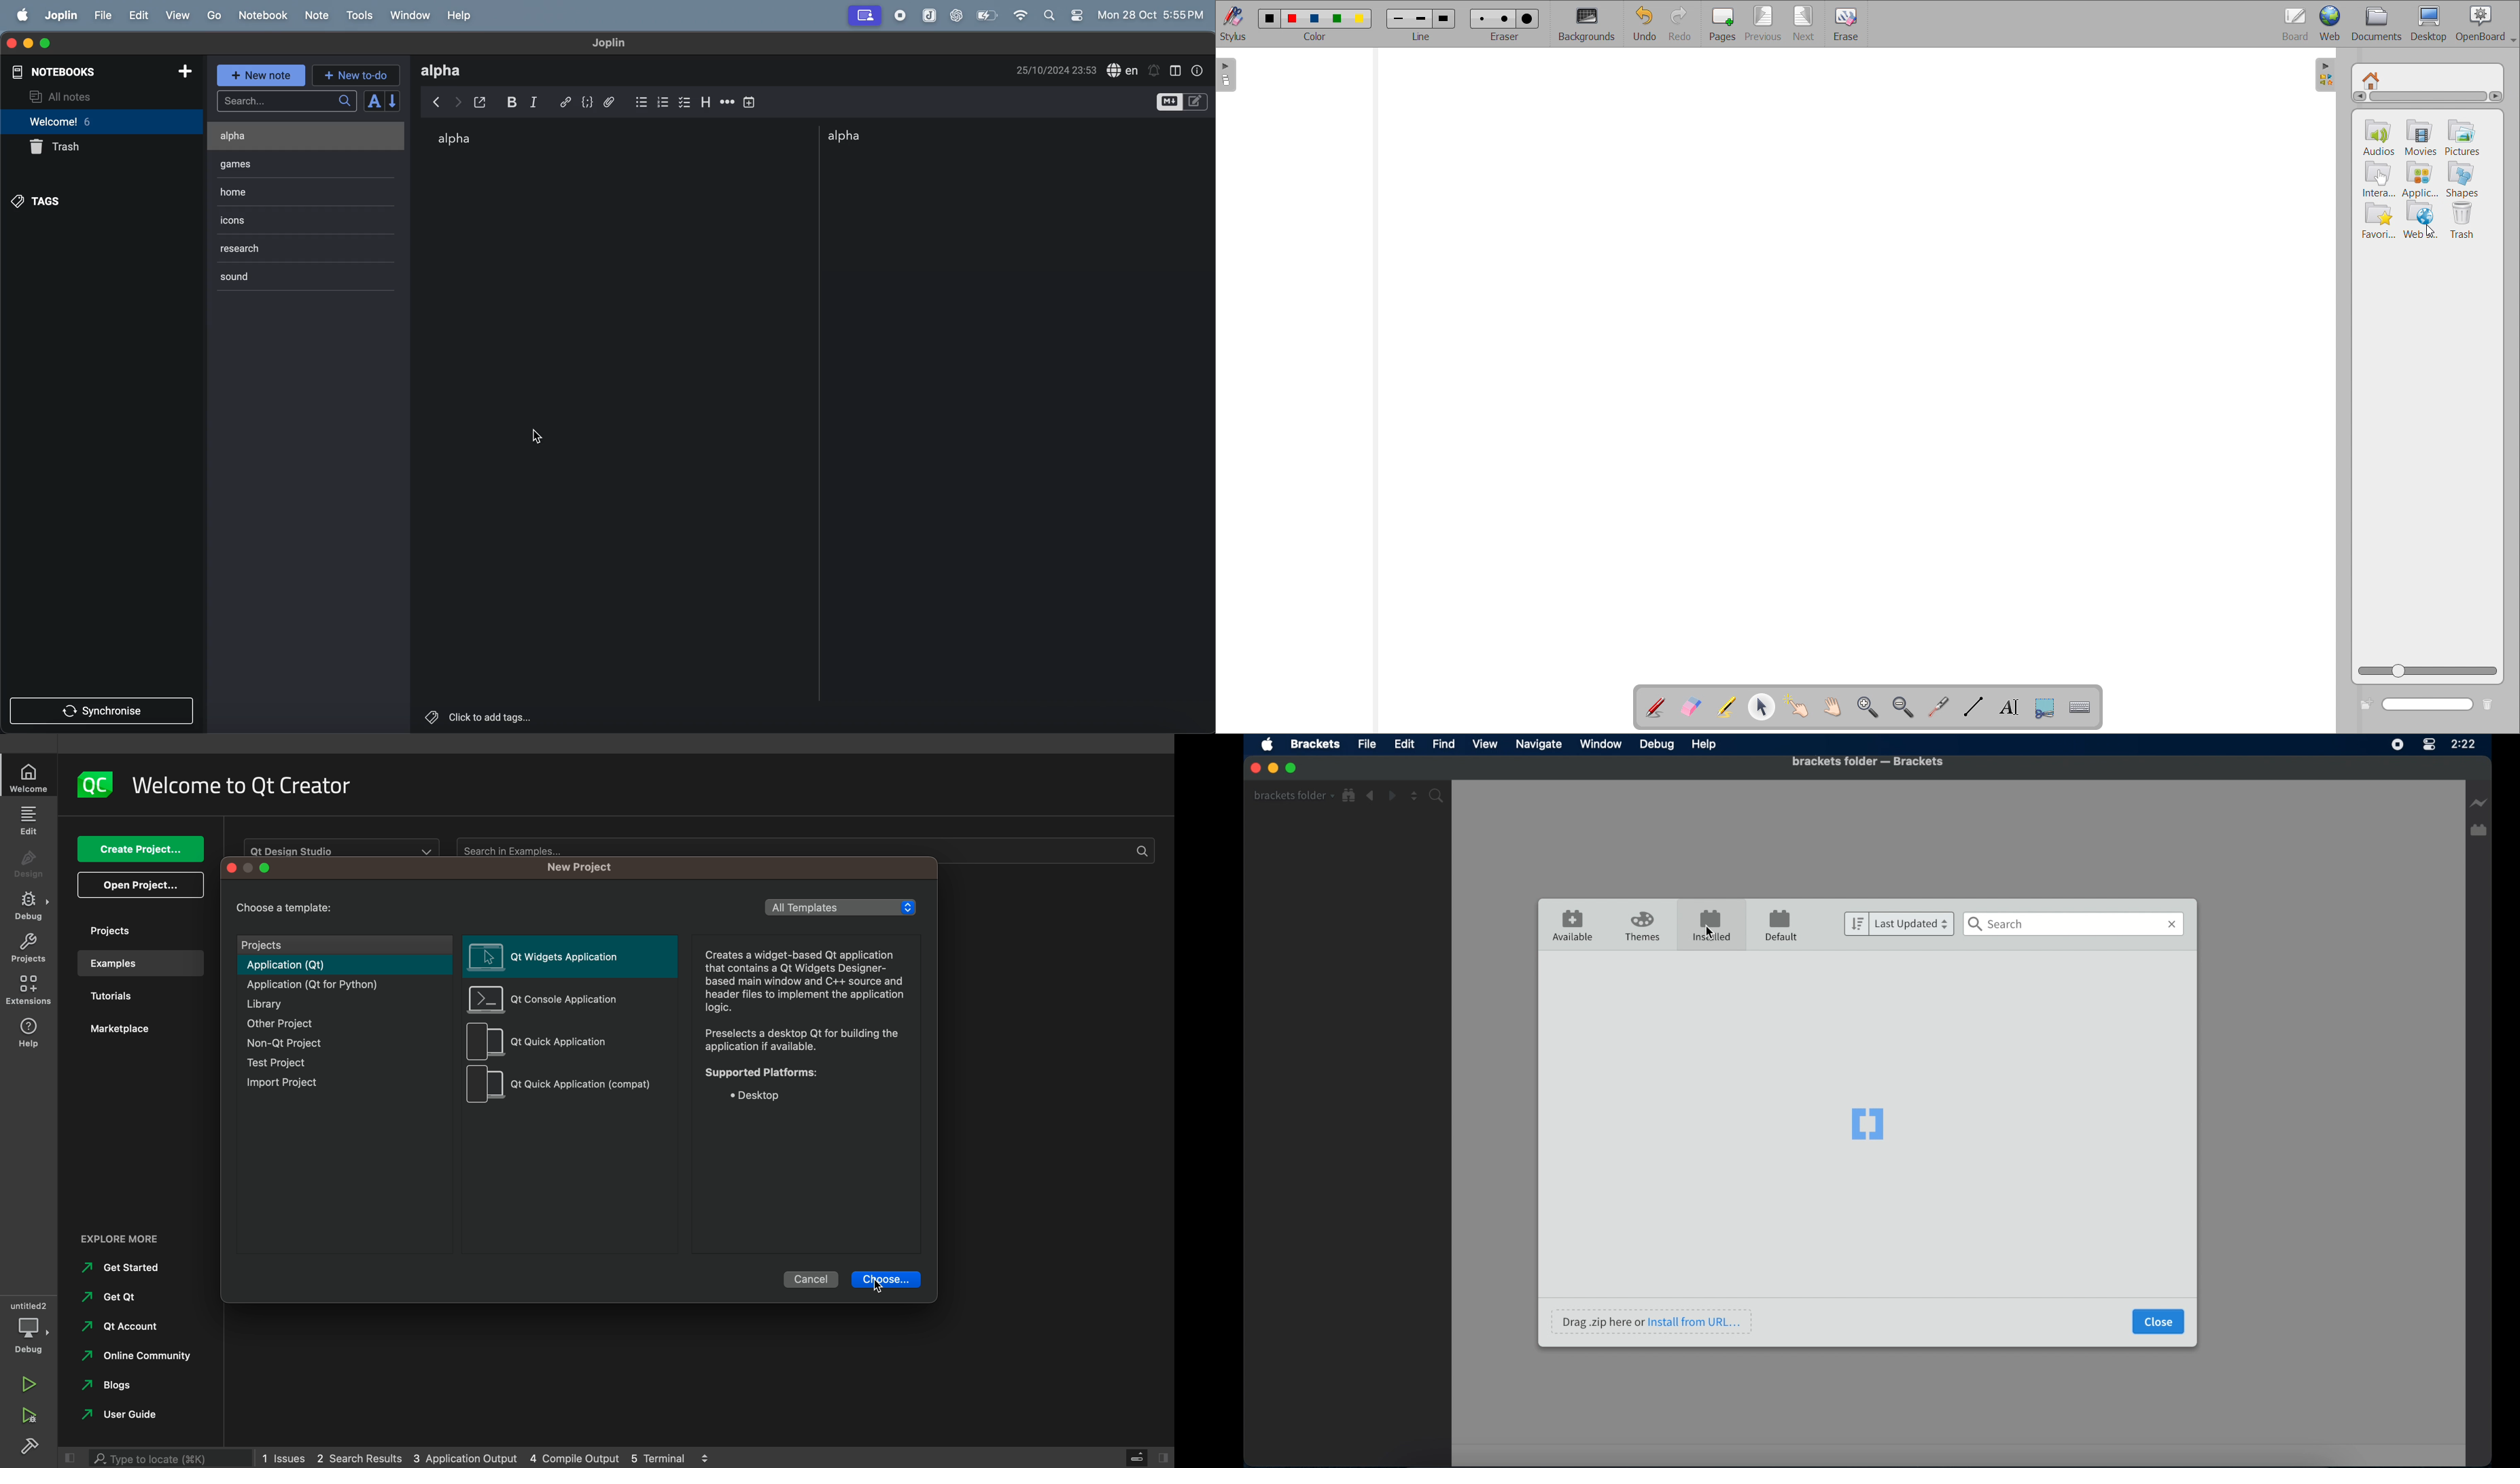 This screenshot has width=2520, height=1484. Describe the element at coordinates (515, 102) in the screenshot. I see `` at that location.